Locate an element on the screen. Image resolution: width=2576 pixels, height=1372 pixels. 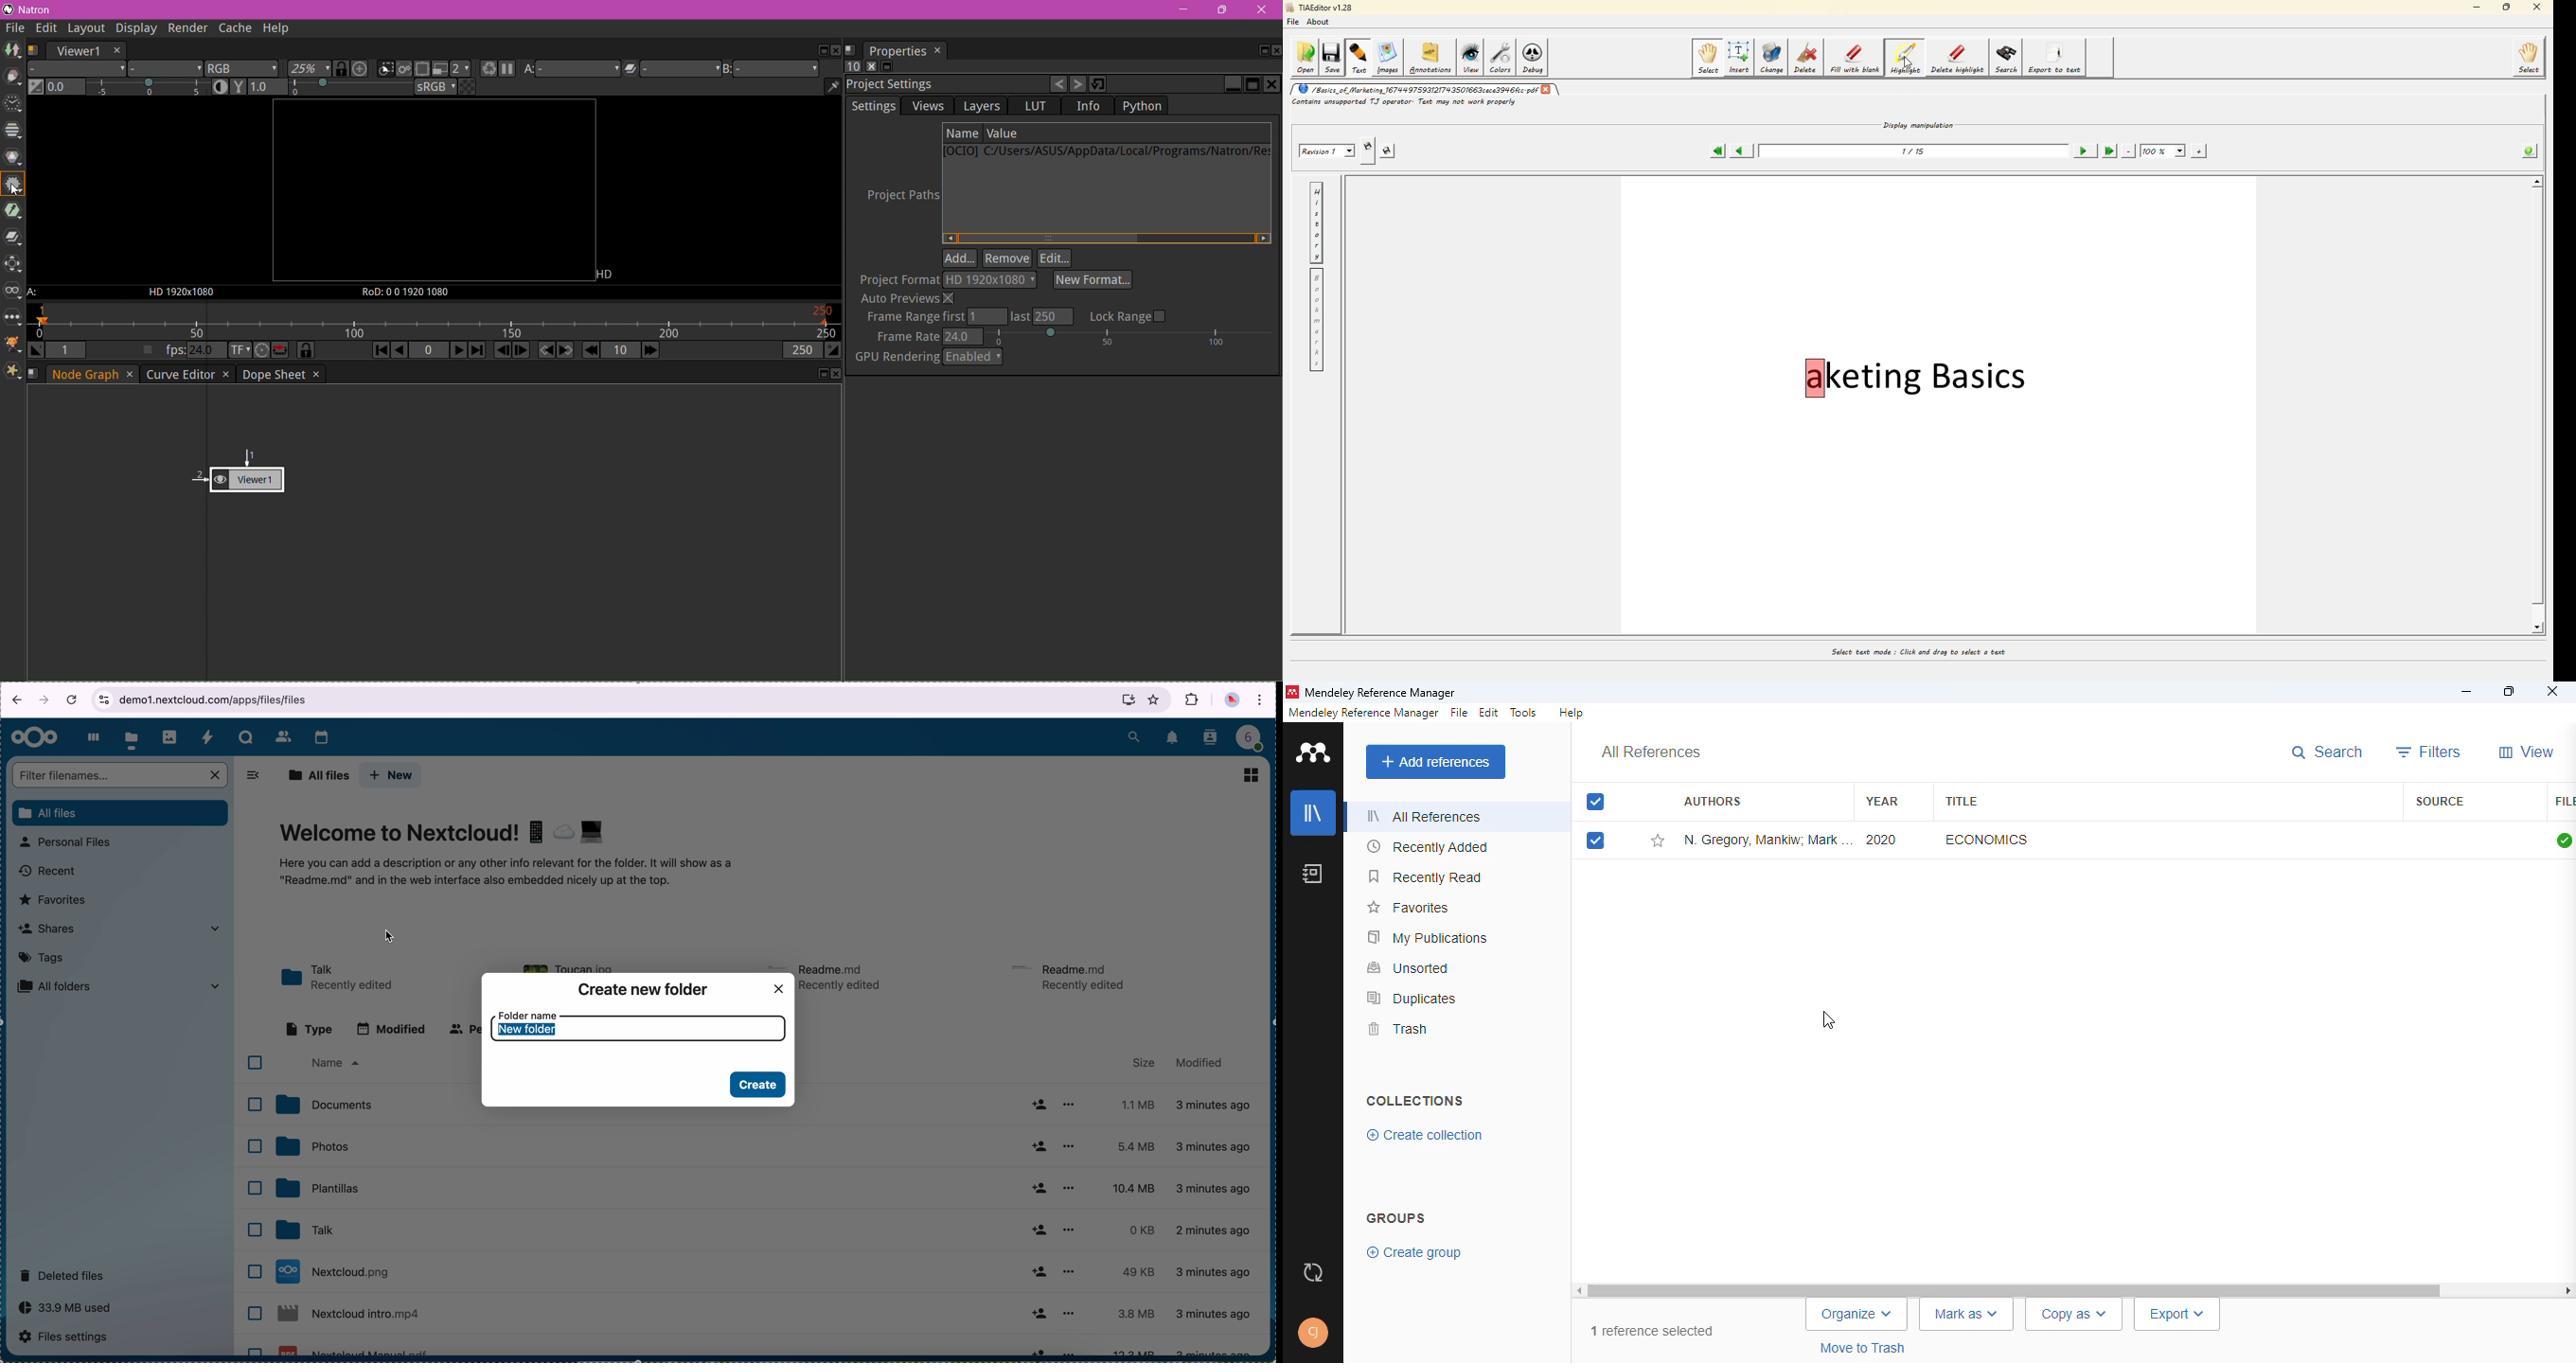
favorites is located at coordinates (1407, 908).